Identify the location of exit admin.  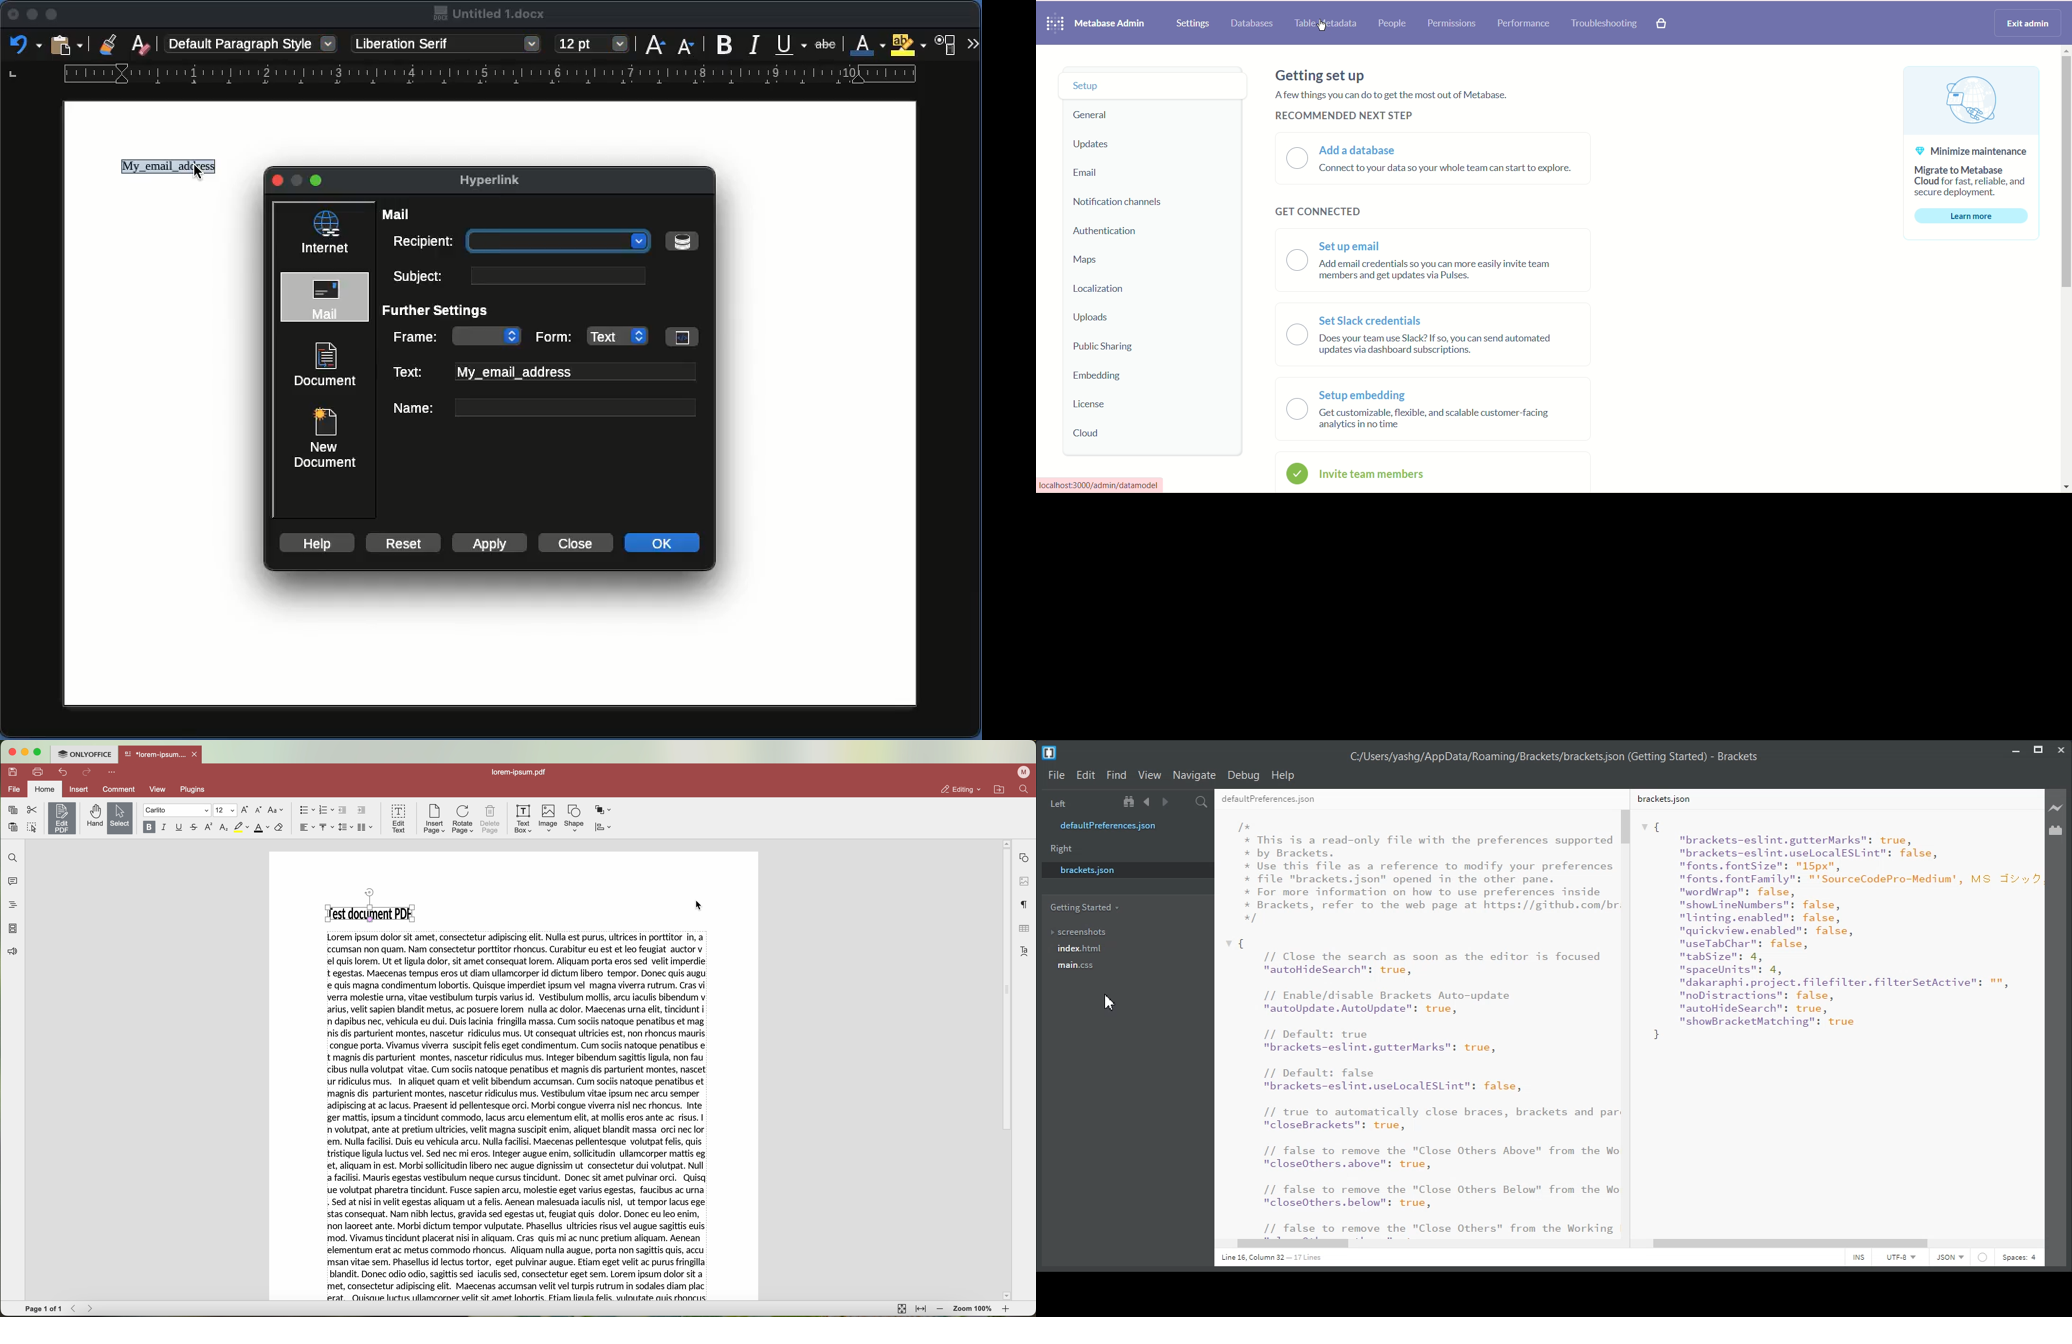
(2026, 23).